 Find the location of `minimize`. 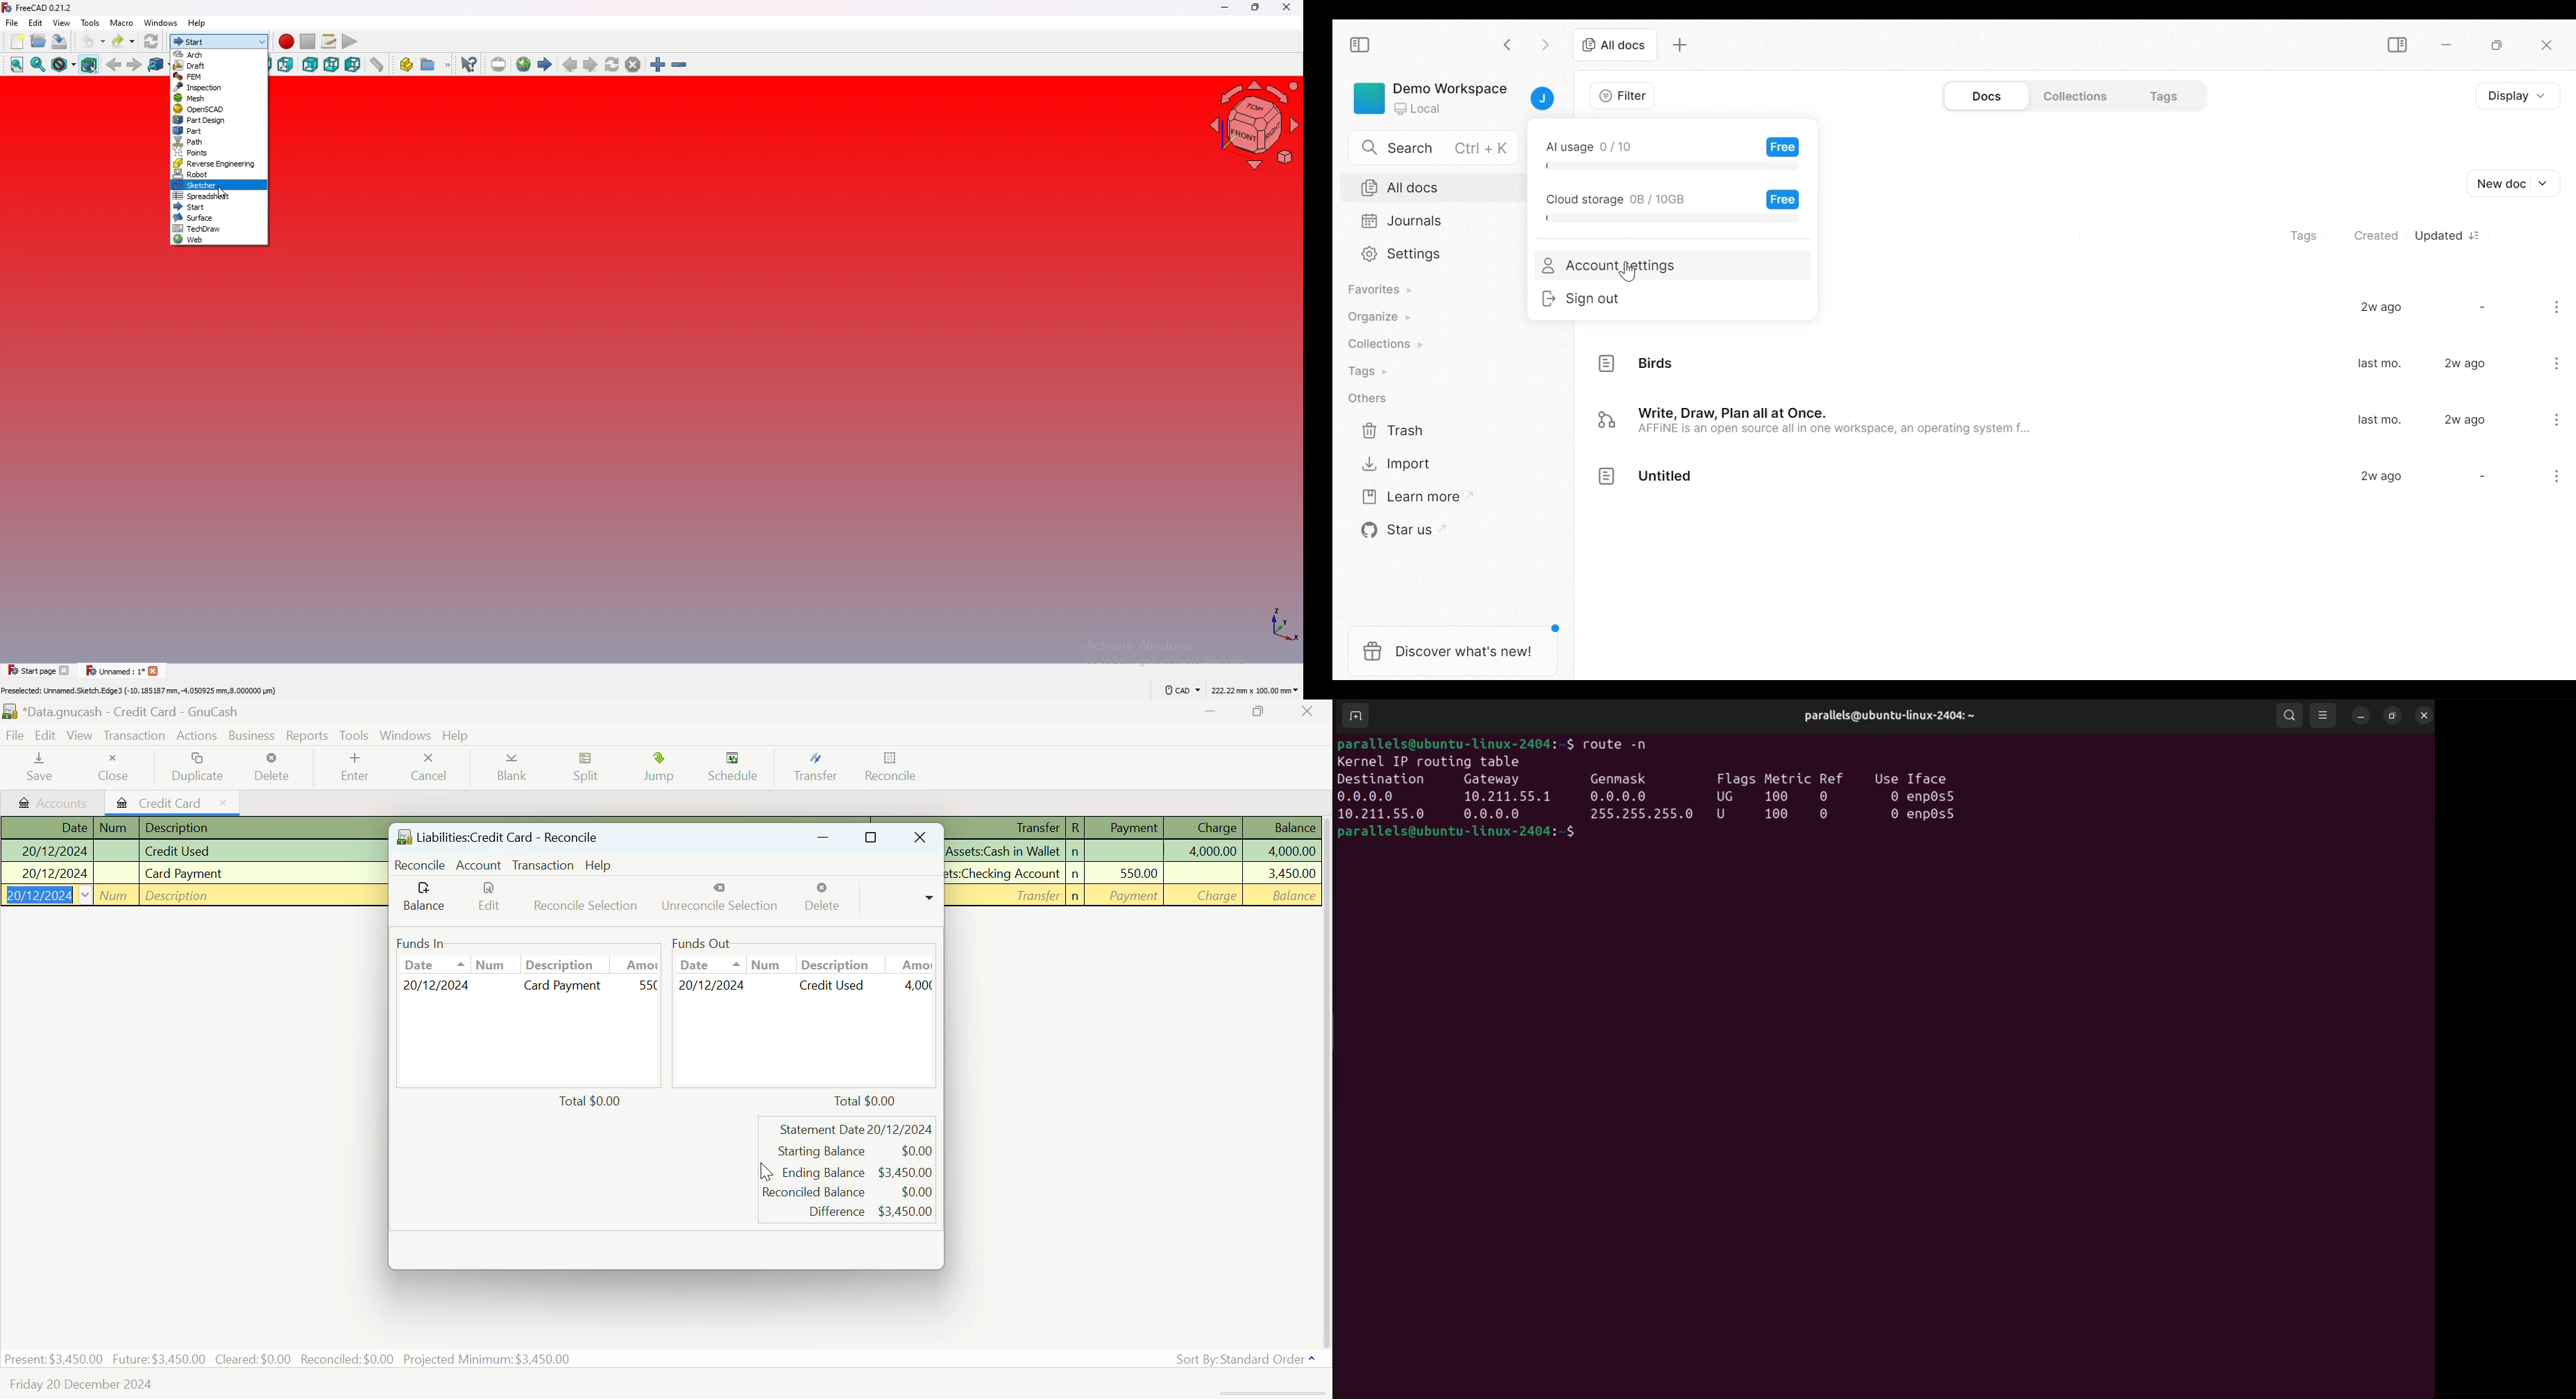

minimize is located at coordinates (1227, 7).